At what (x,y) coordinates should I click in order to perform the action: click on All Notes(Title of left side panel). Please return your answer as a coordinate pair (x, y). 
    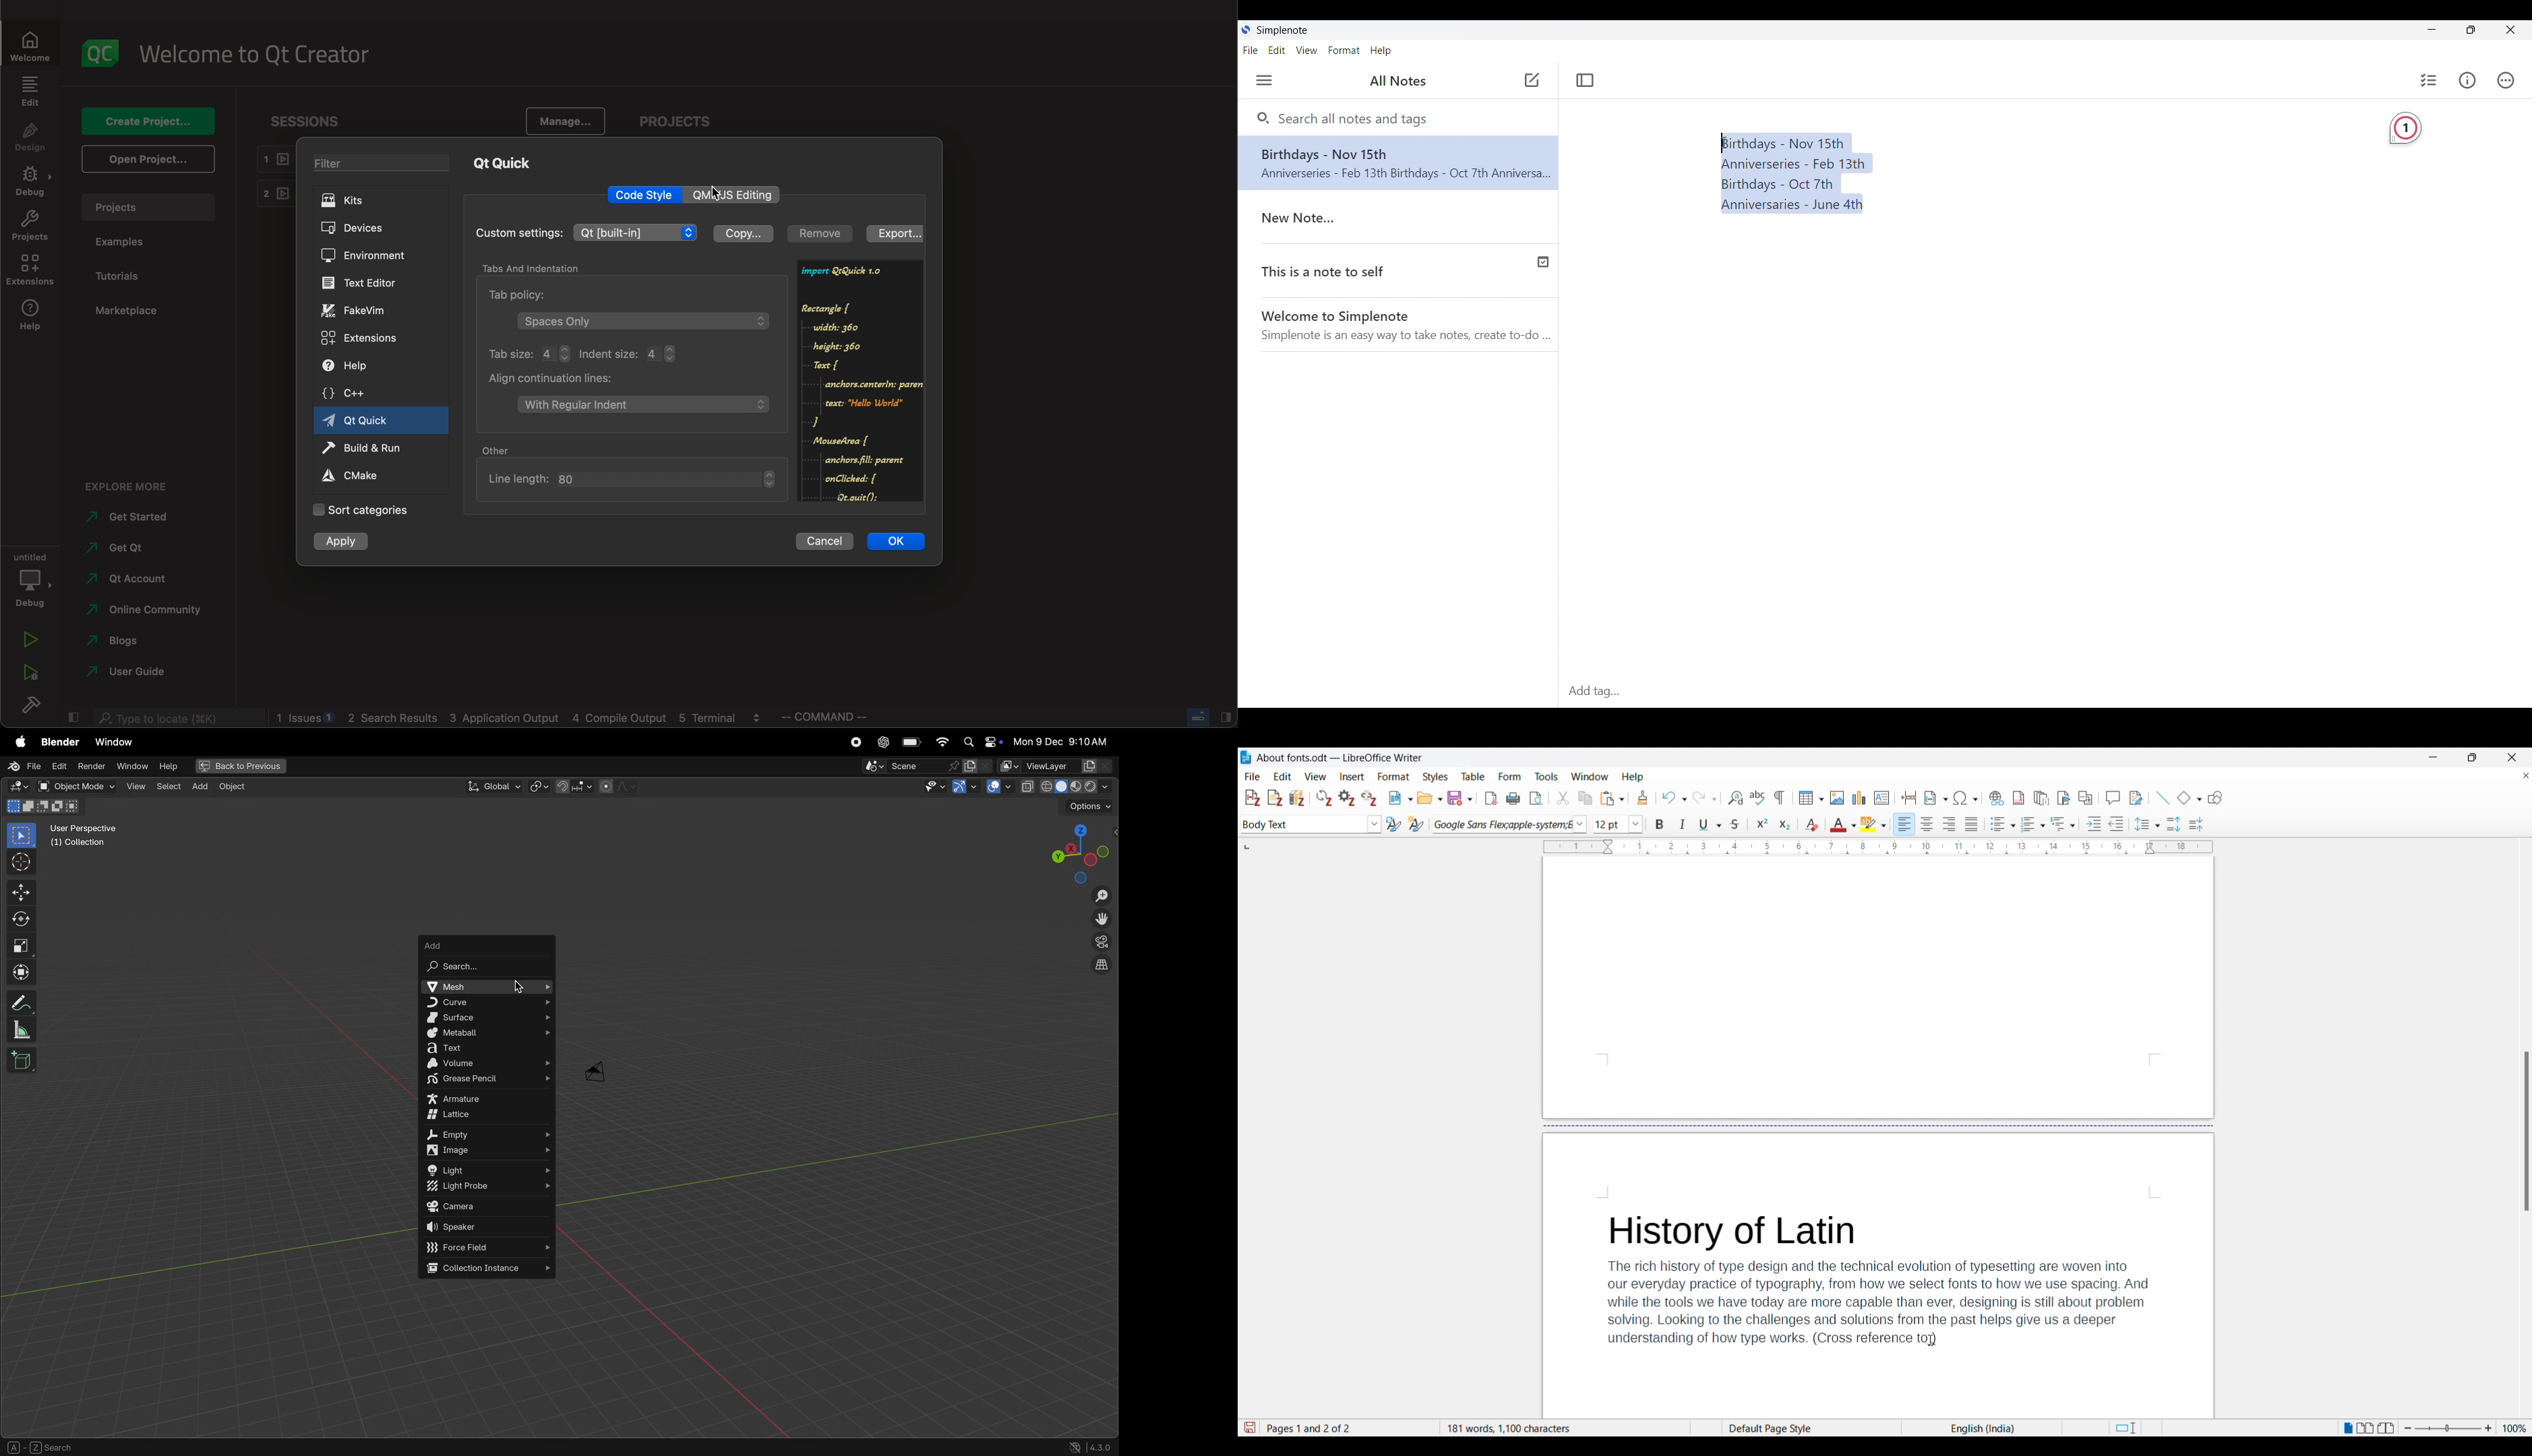
    Looking at the image, I should click on (1397, 81).